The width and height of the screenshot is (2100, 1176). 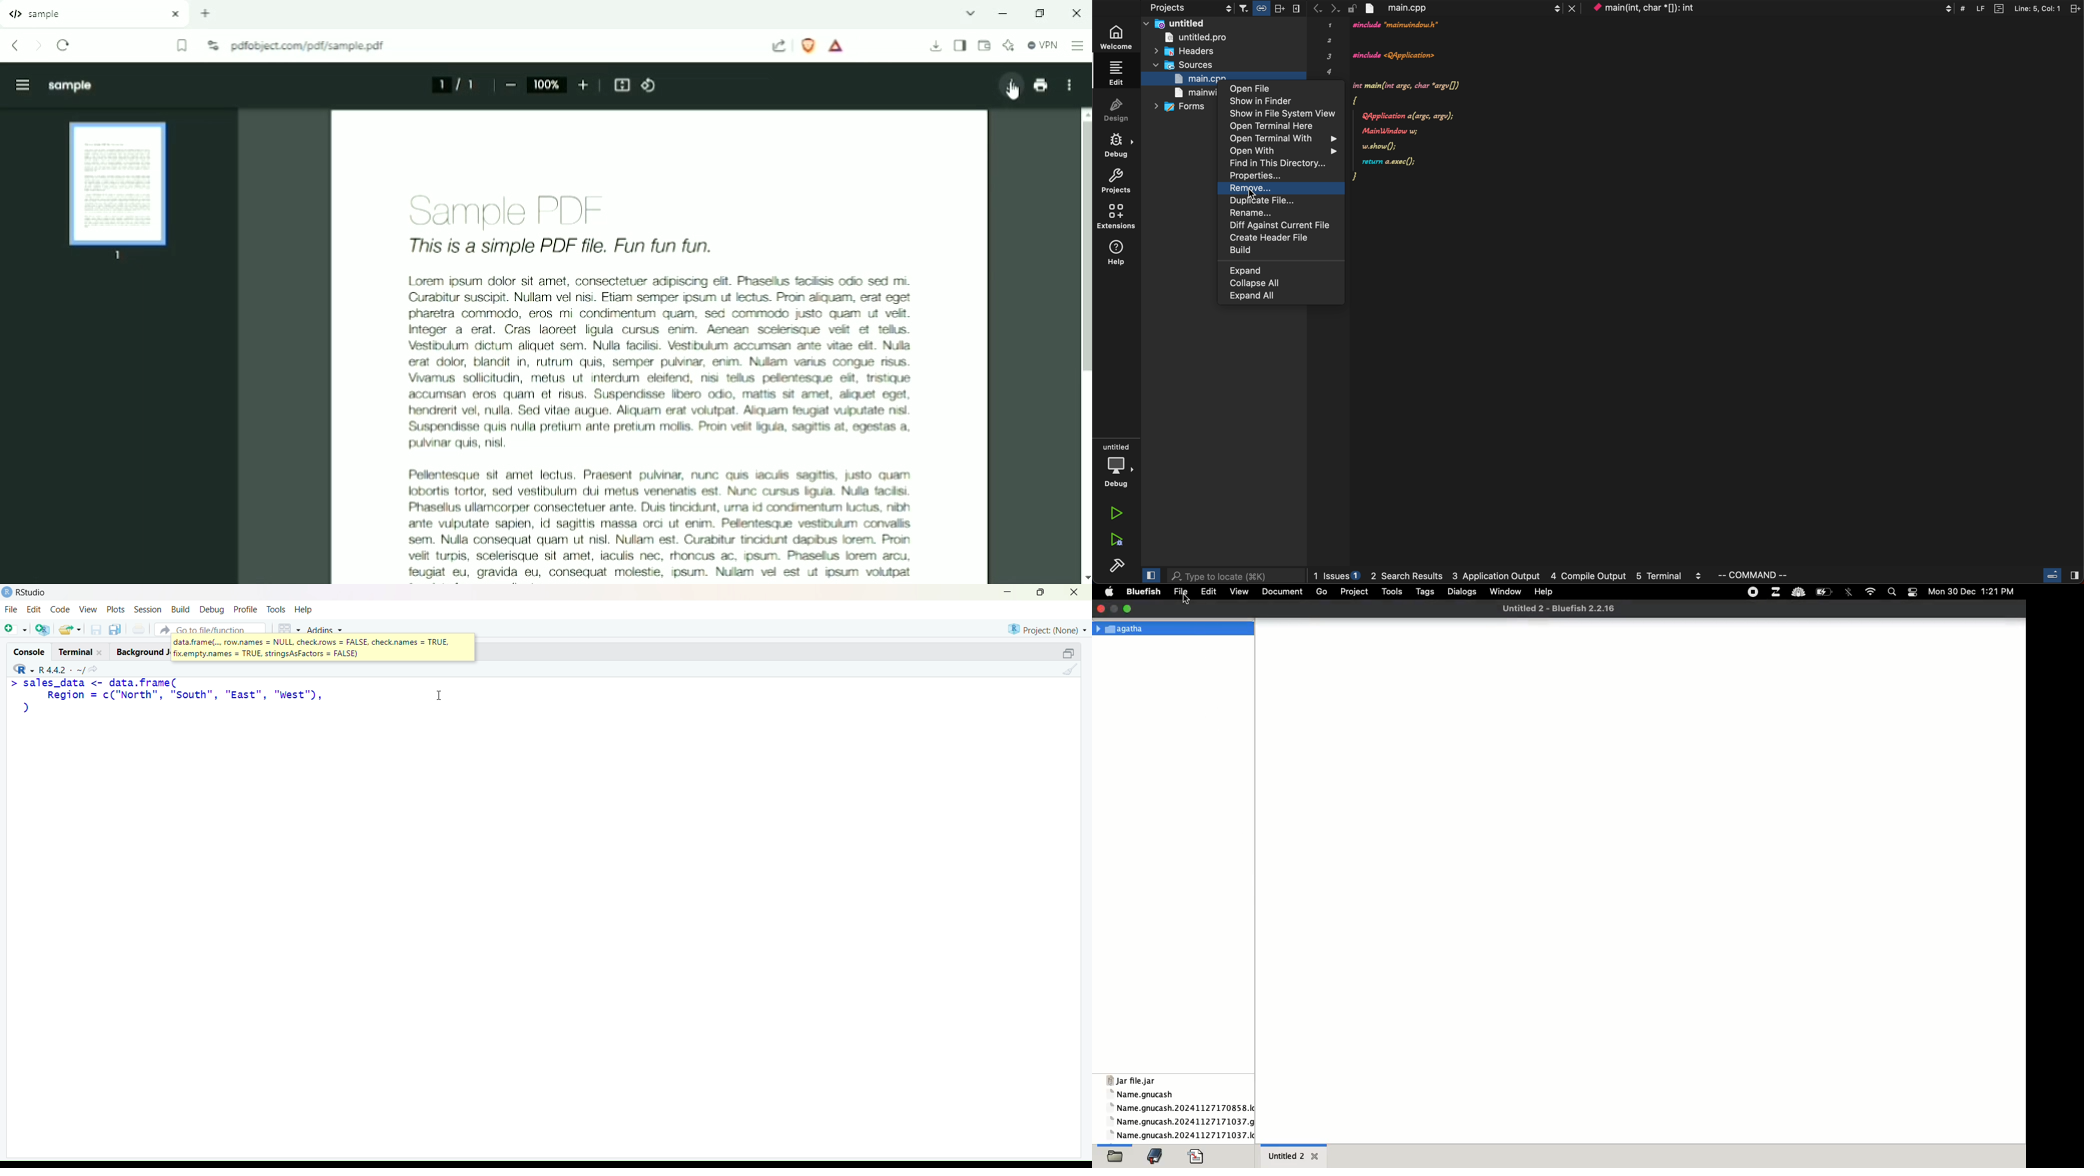 I want to click on grid view, so click(x=286, y=627).